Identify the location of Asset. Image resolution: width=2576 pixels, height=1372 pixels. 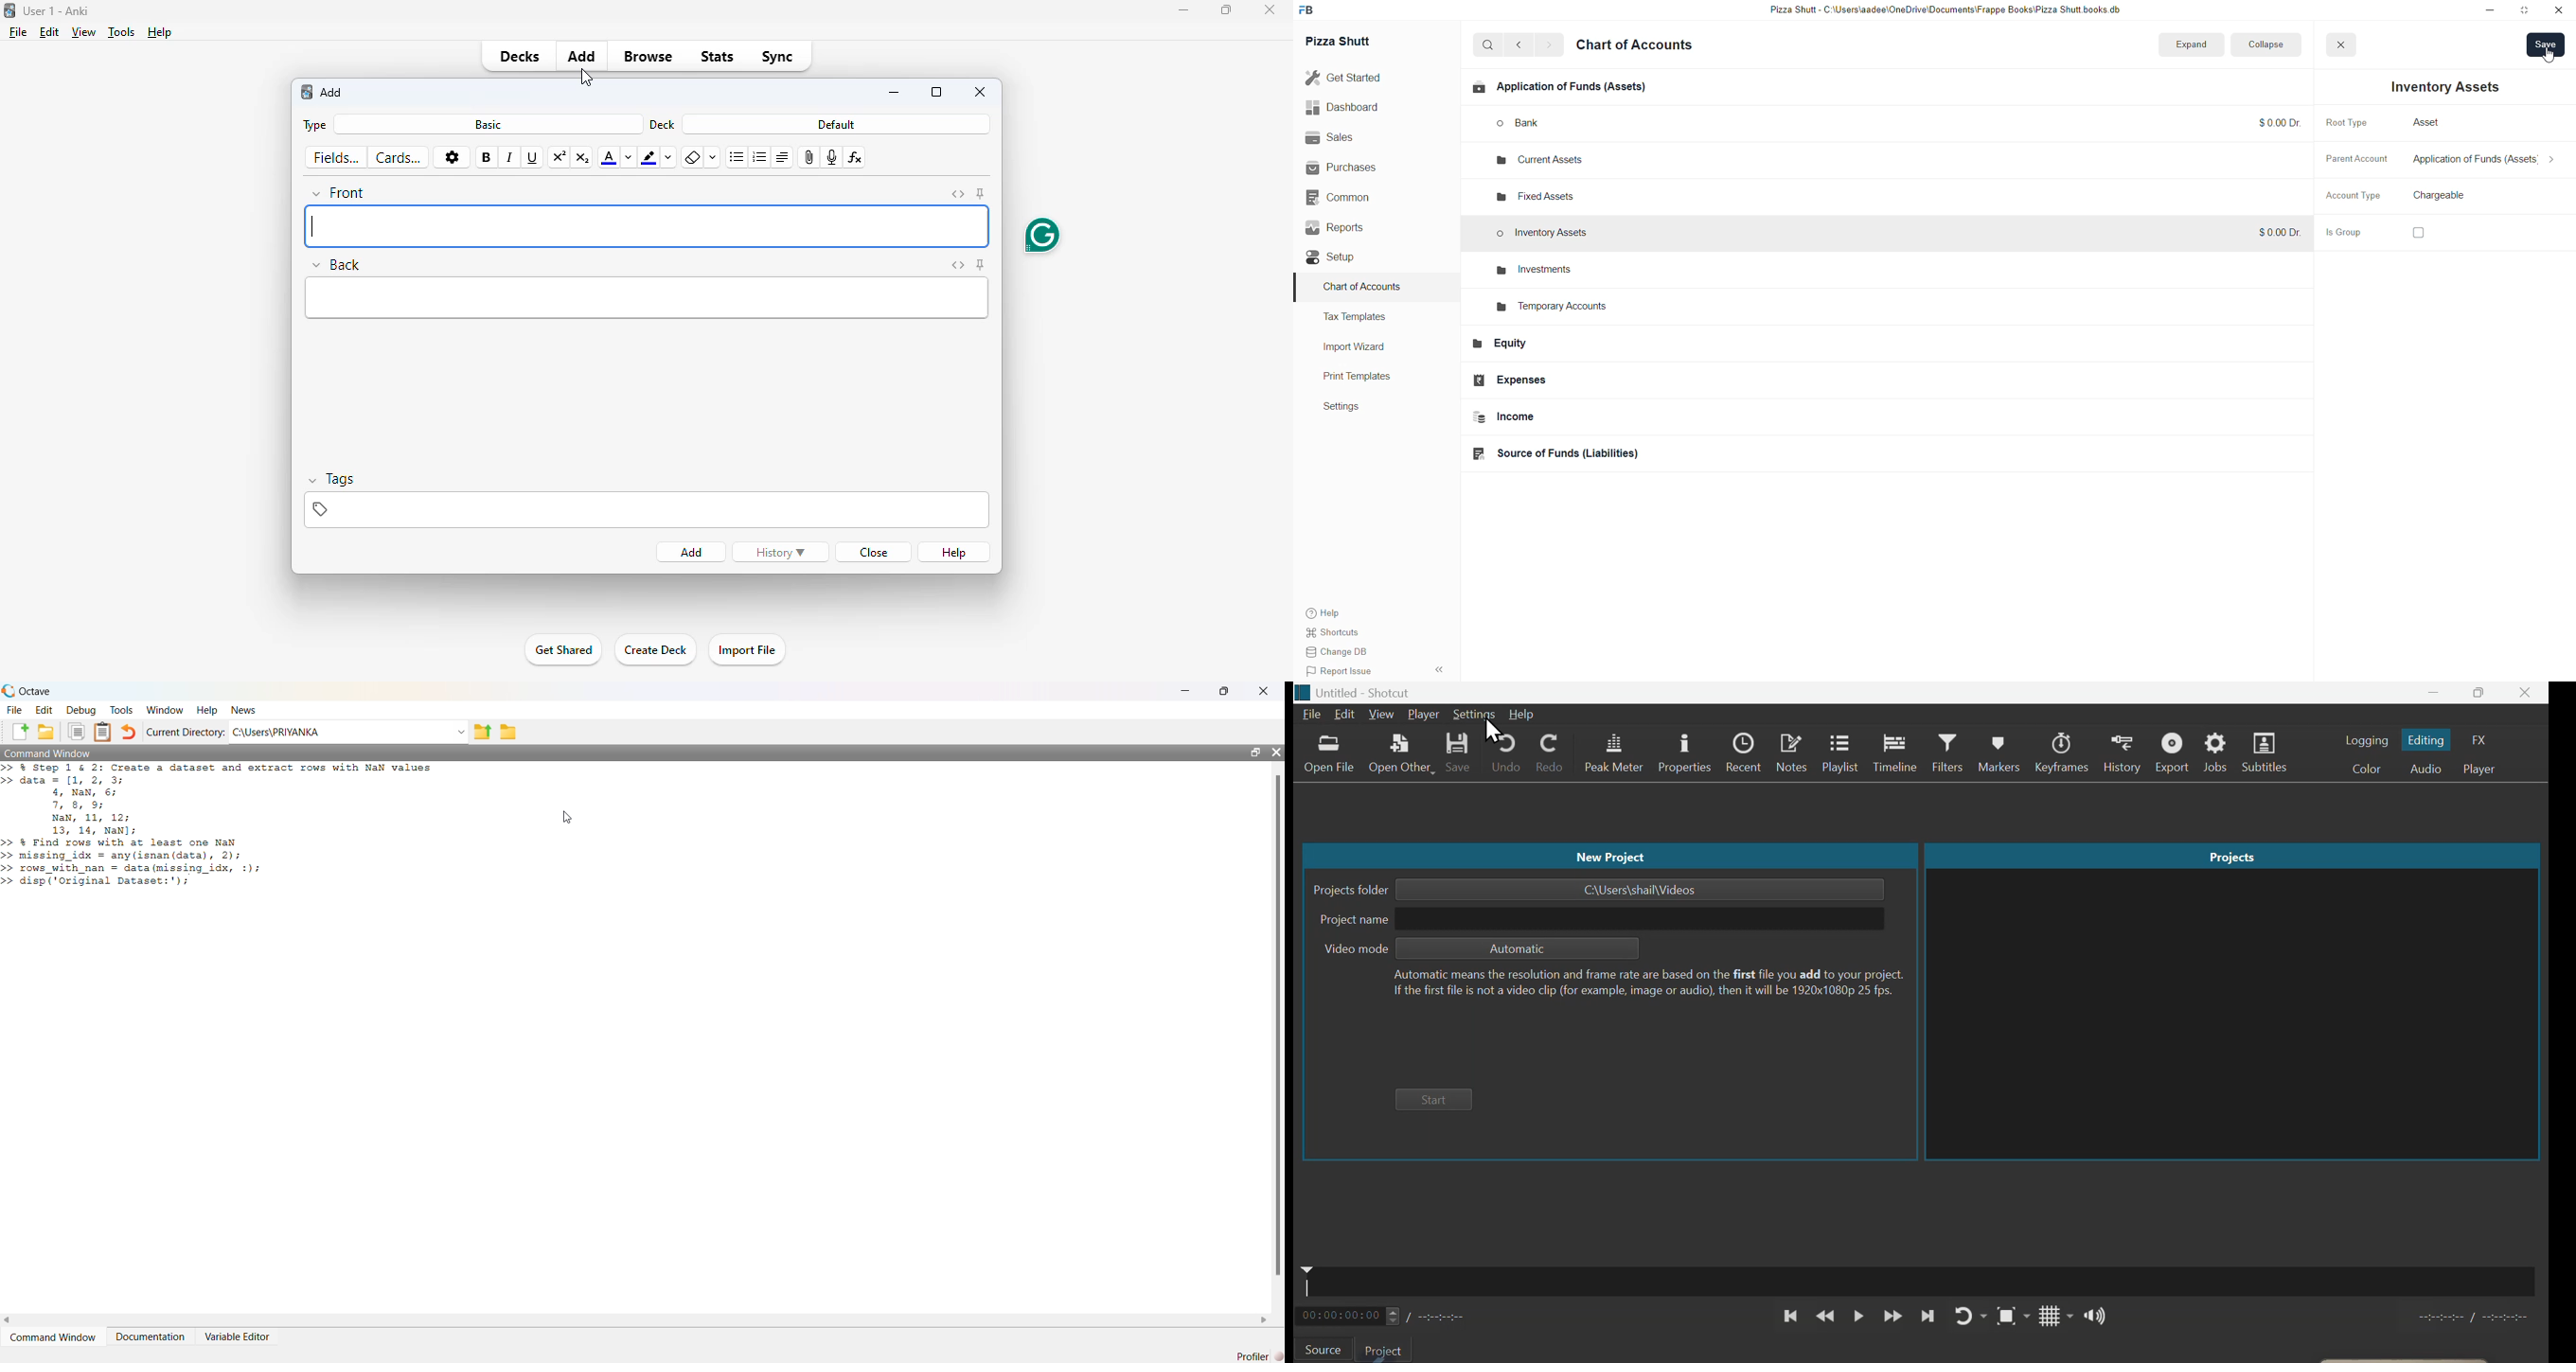
(2421, 121).